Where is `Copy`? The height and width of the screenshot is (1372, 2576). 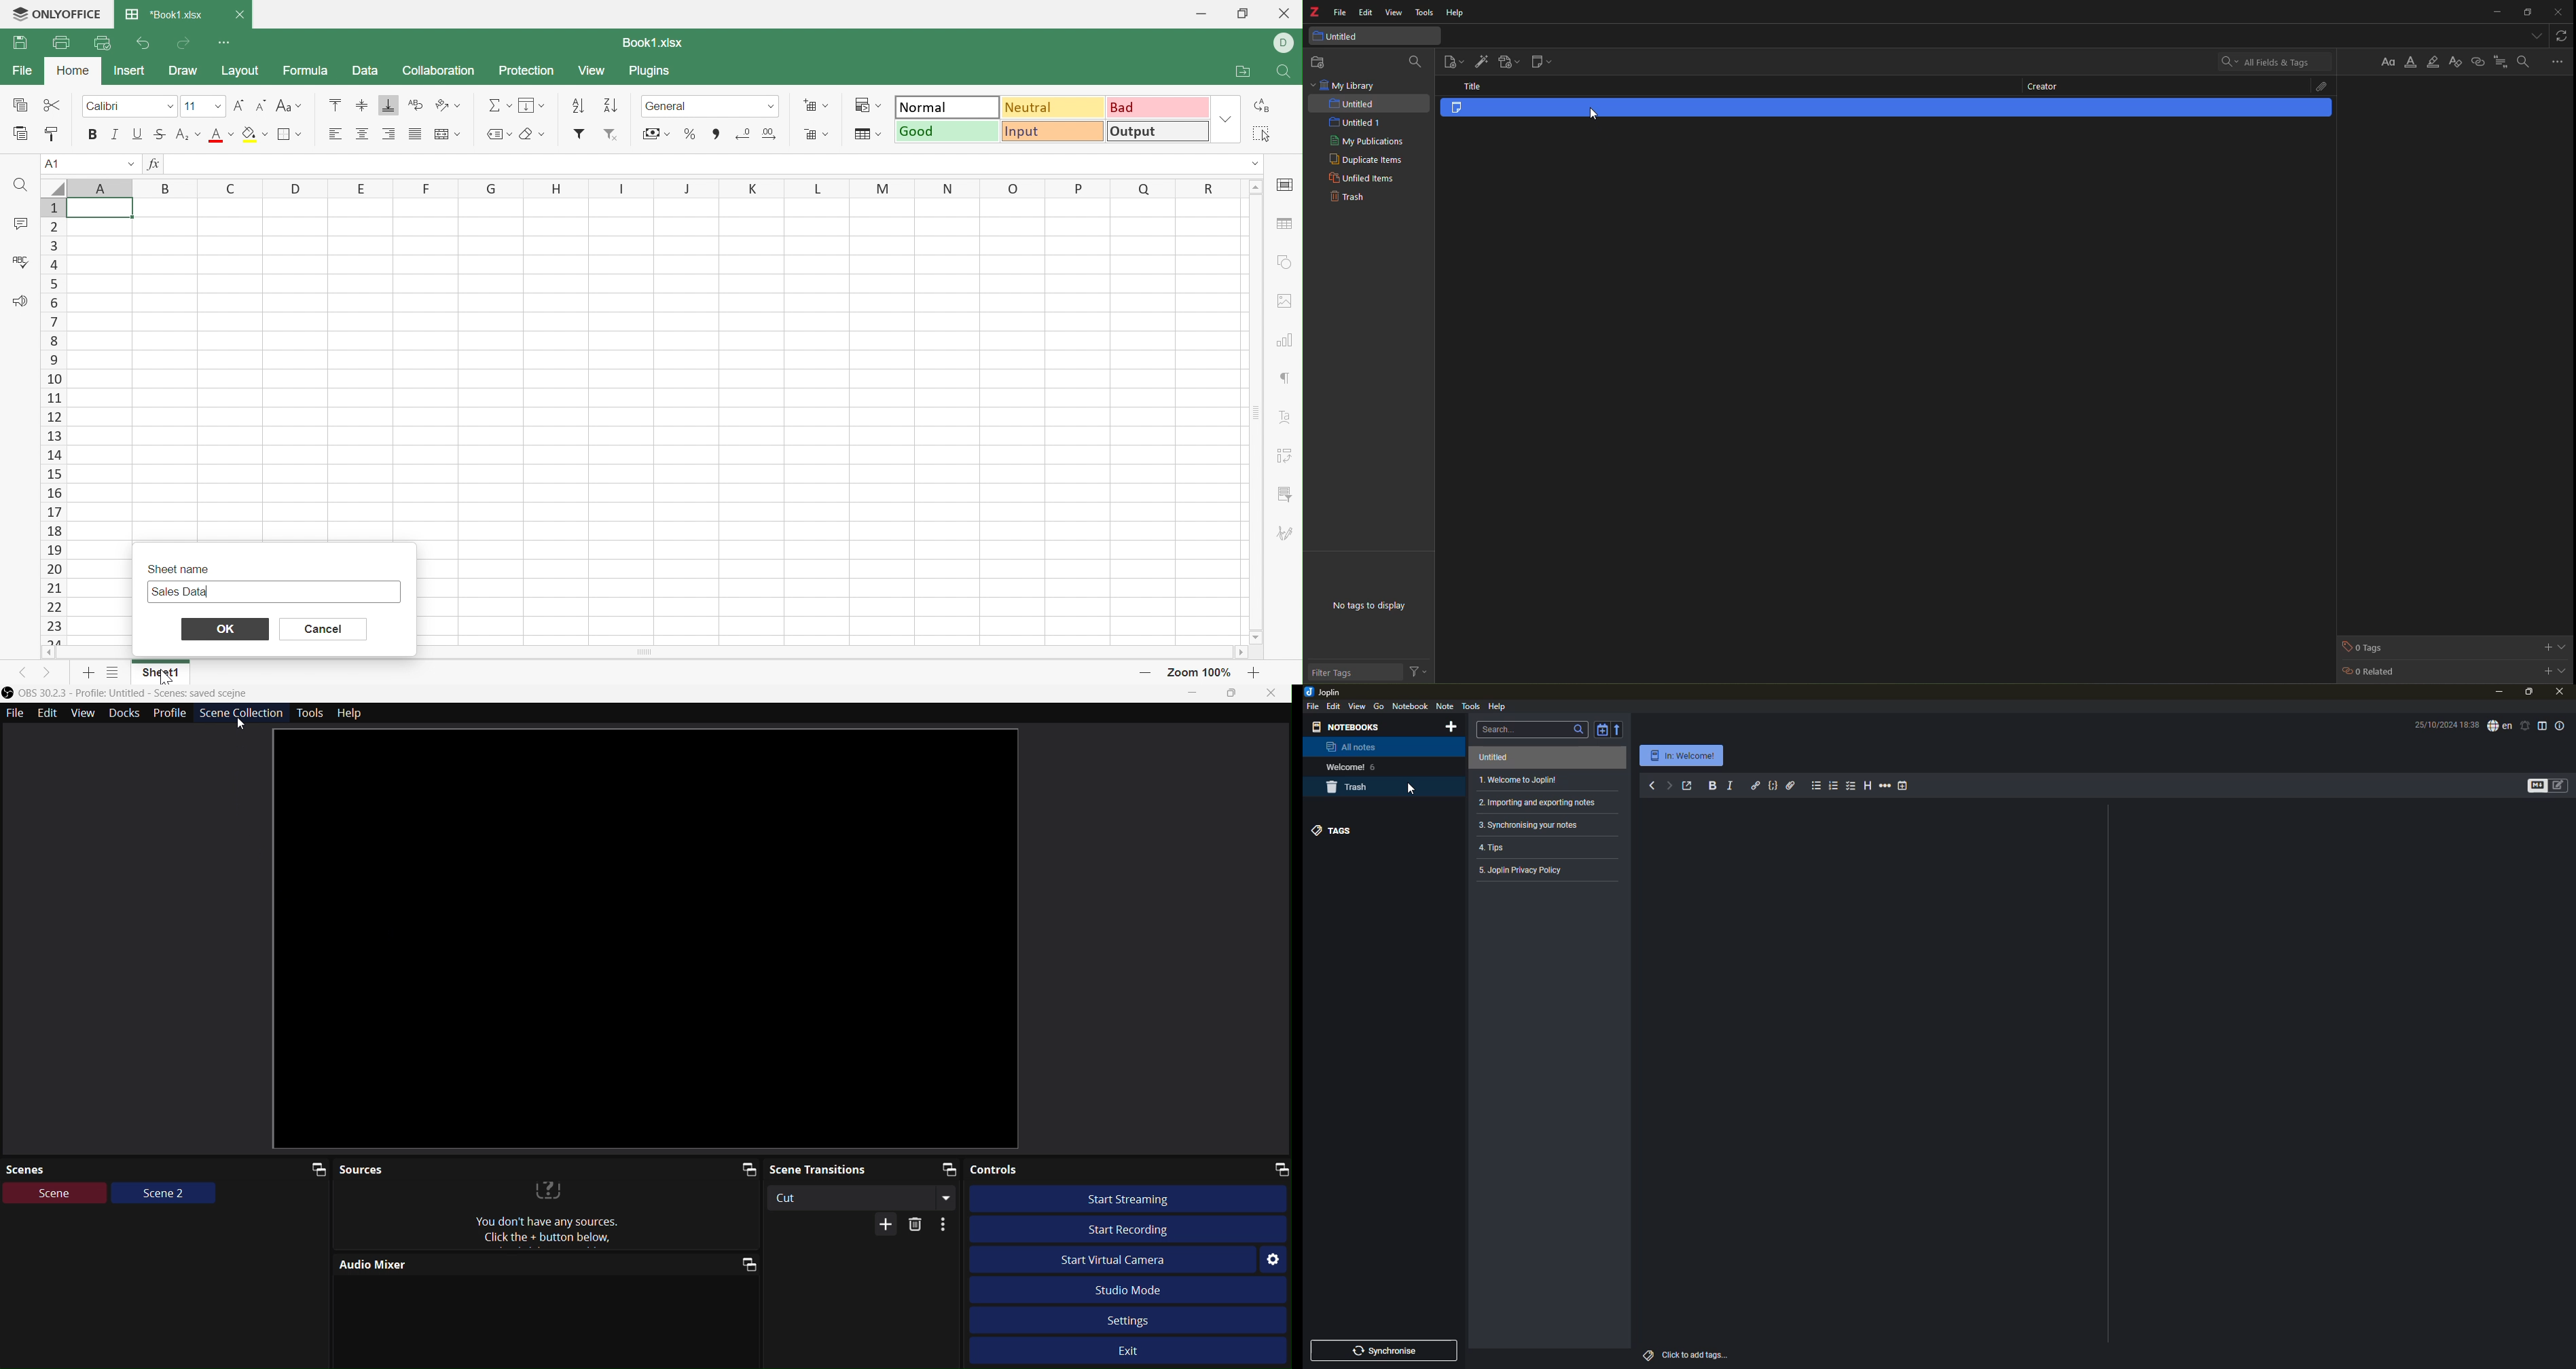 Copy is located at coordinates (18, 104).